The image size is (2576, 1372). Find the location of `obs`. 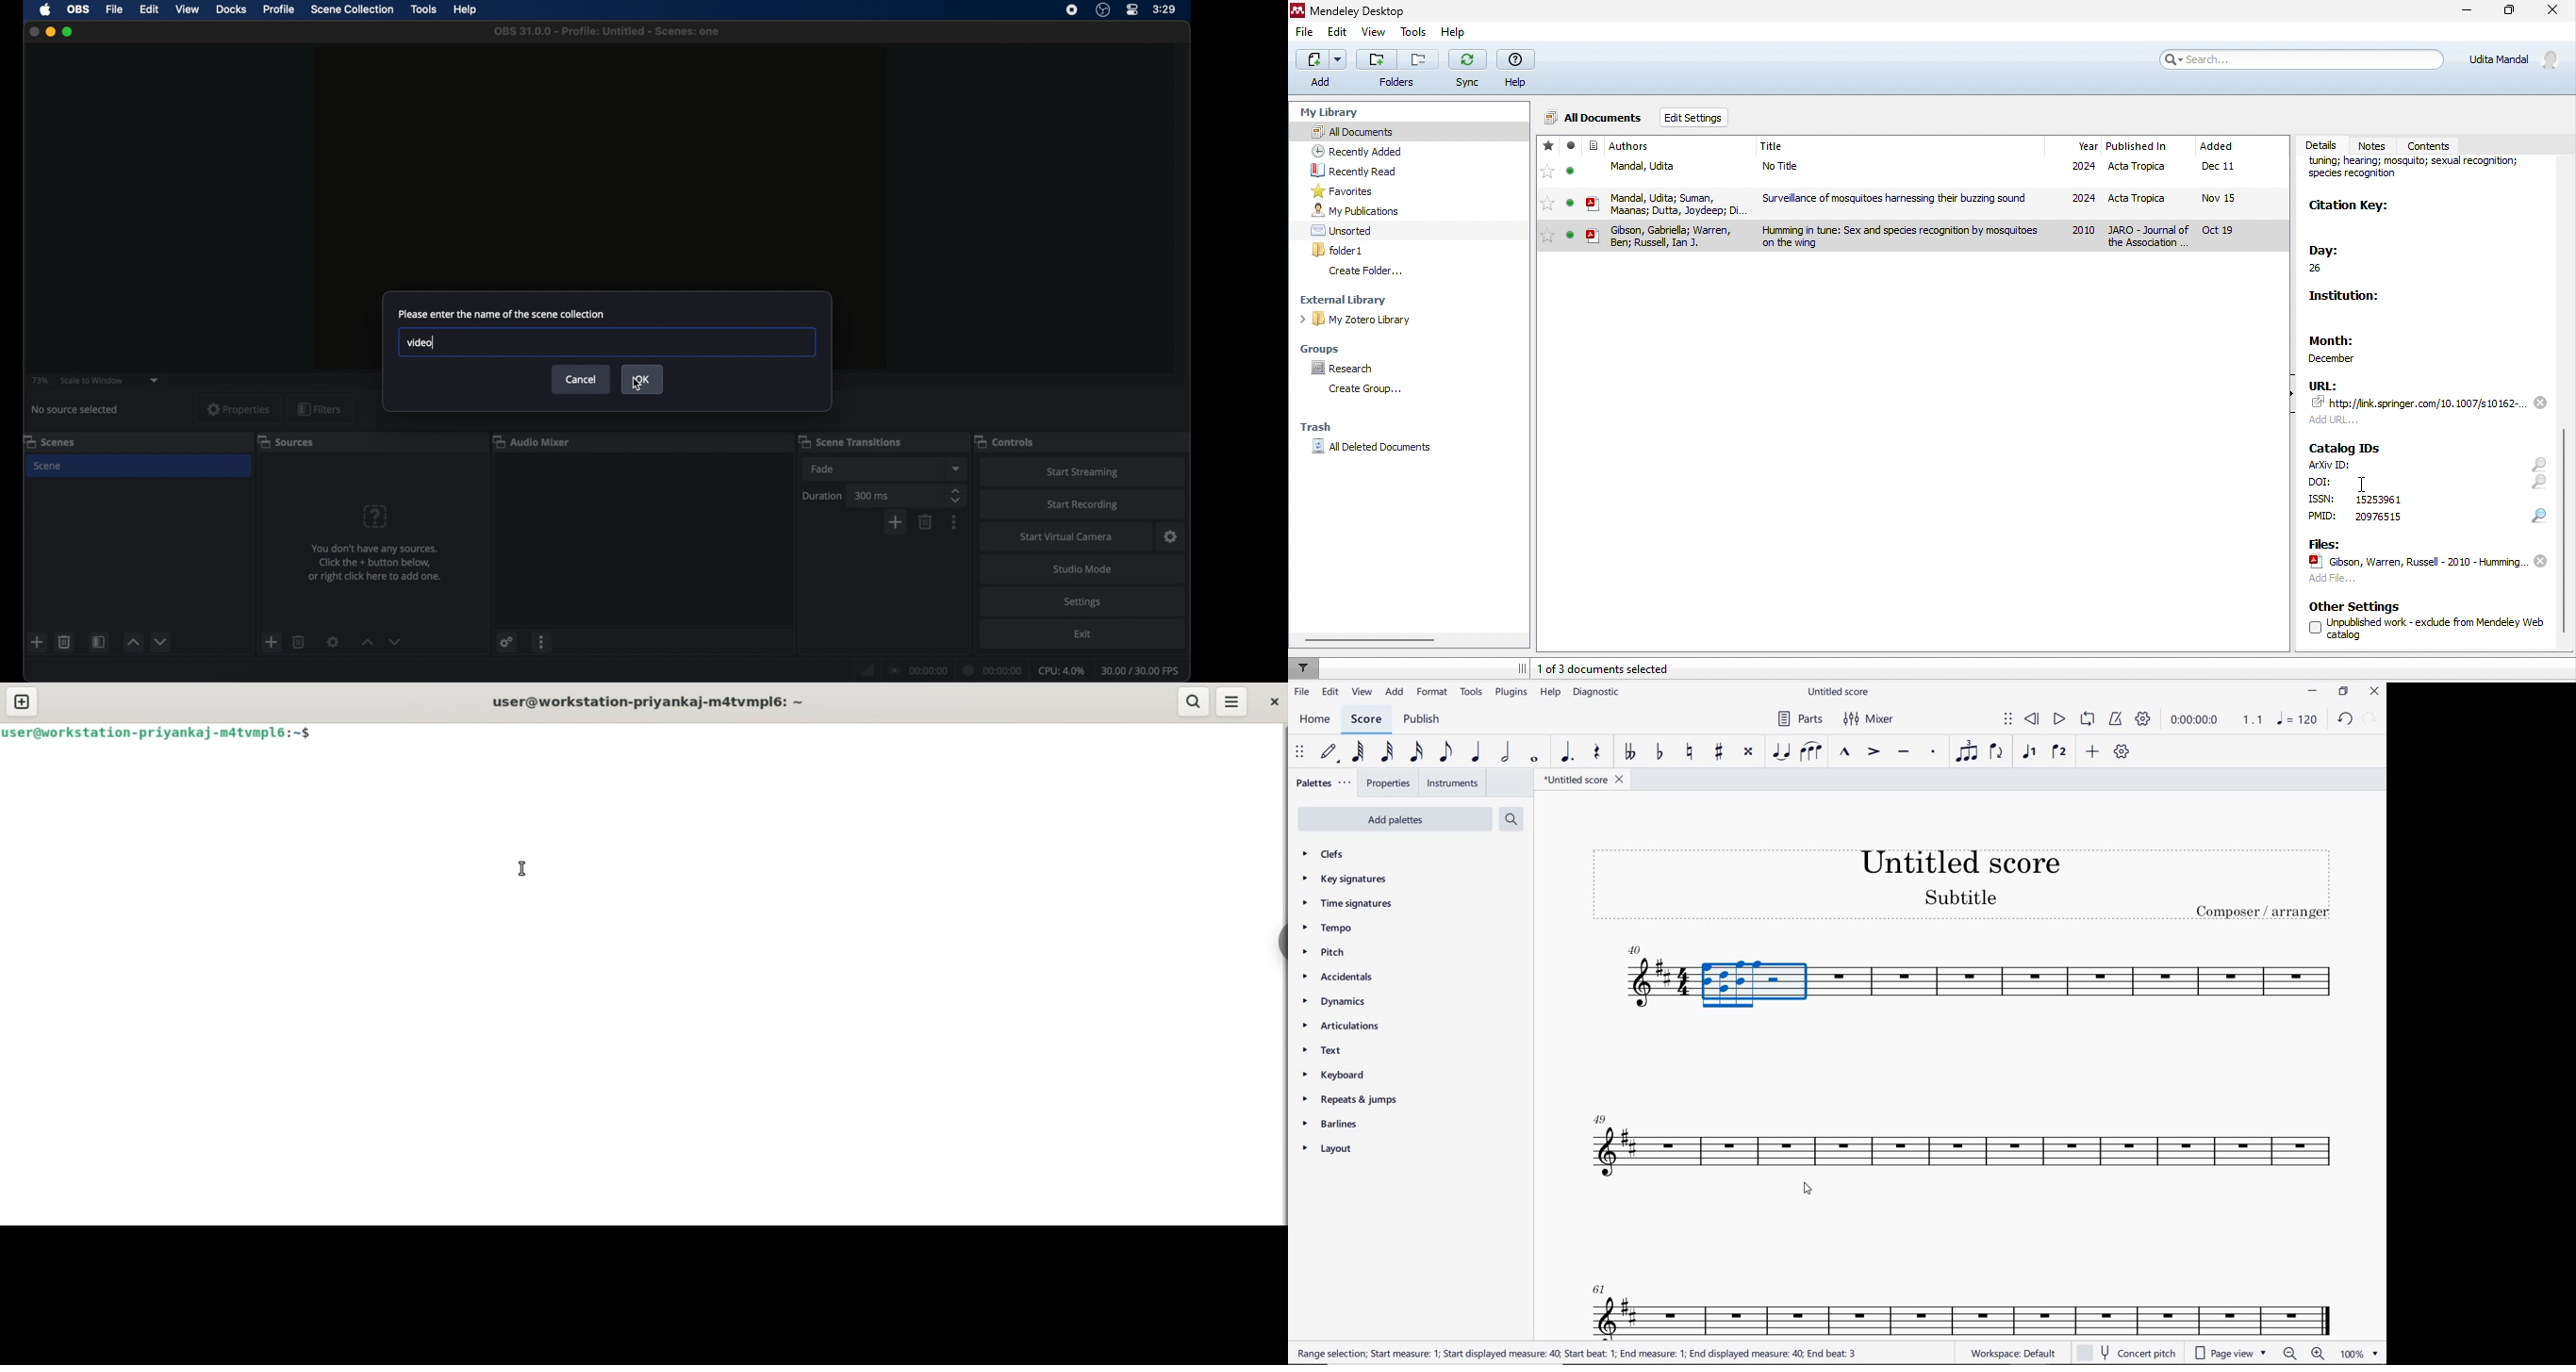

obs is located at coordinates (78, 9).